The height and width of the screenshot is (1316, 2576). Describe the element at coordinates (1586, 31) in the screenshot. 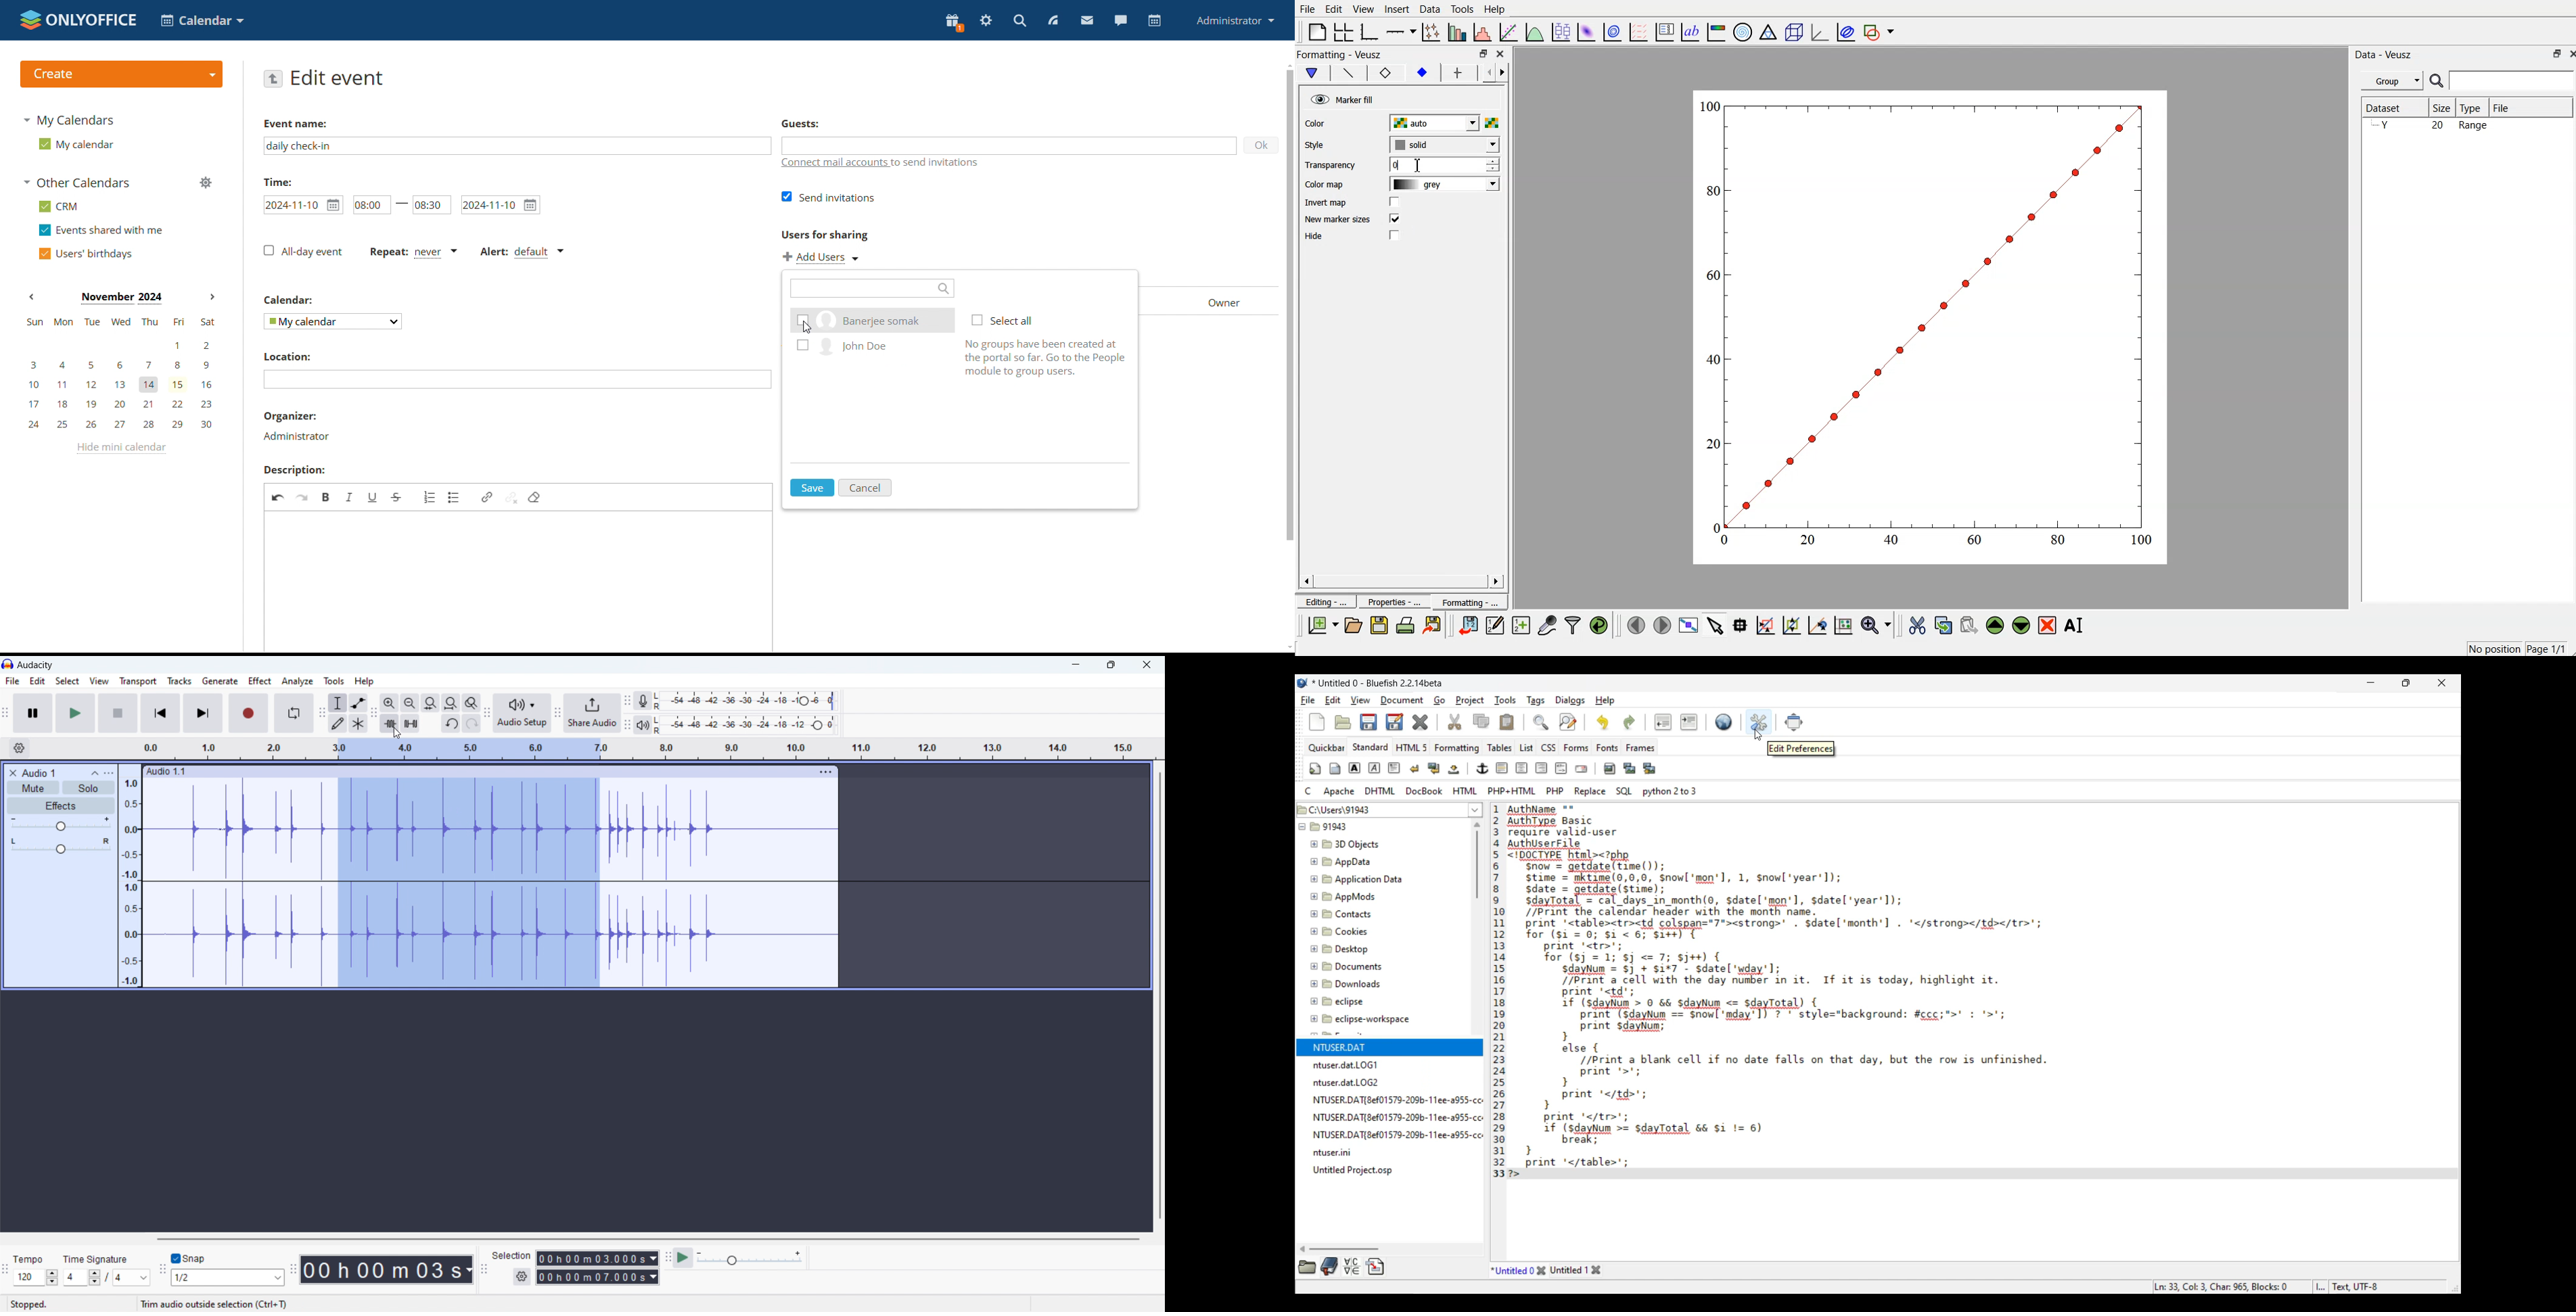

I see `plot a 2d dataset as an` at that location.